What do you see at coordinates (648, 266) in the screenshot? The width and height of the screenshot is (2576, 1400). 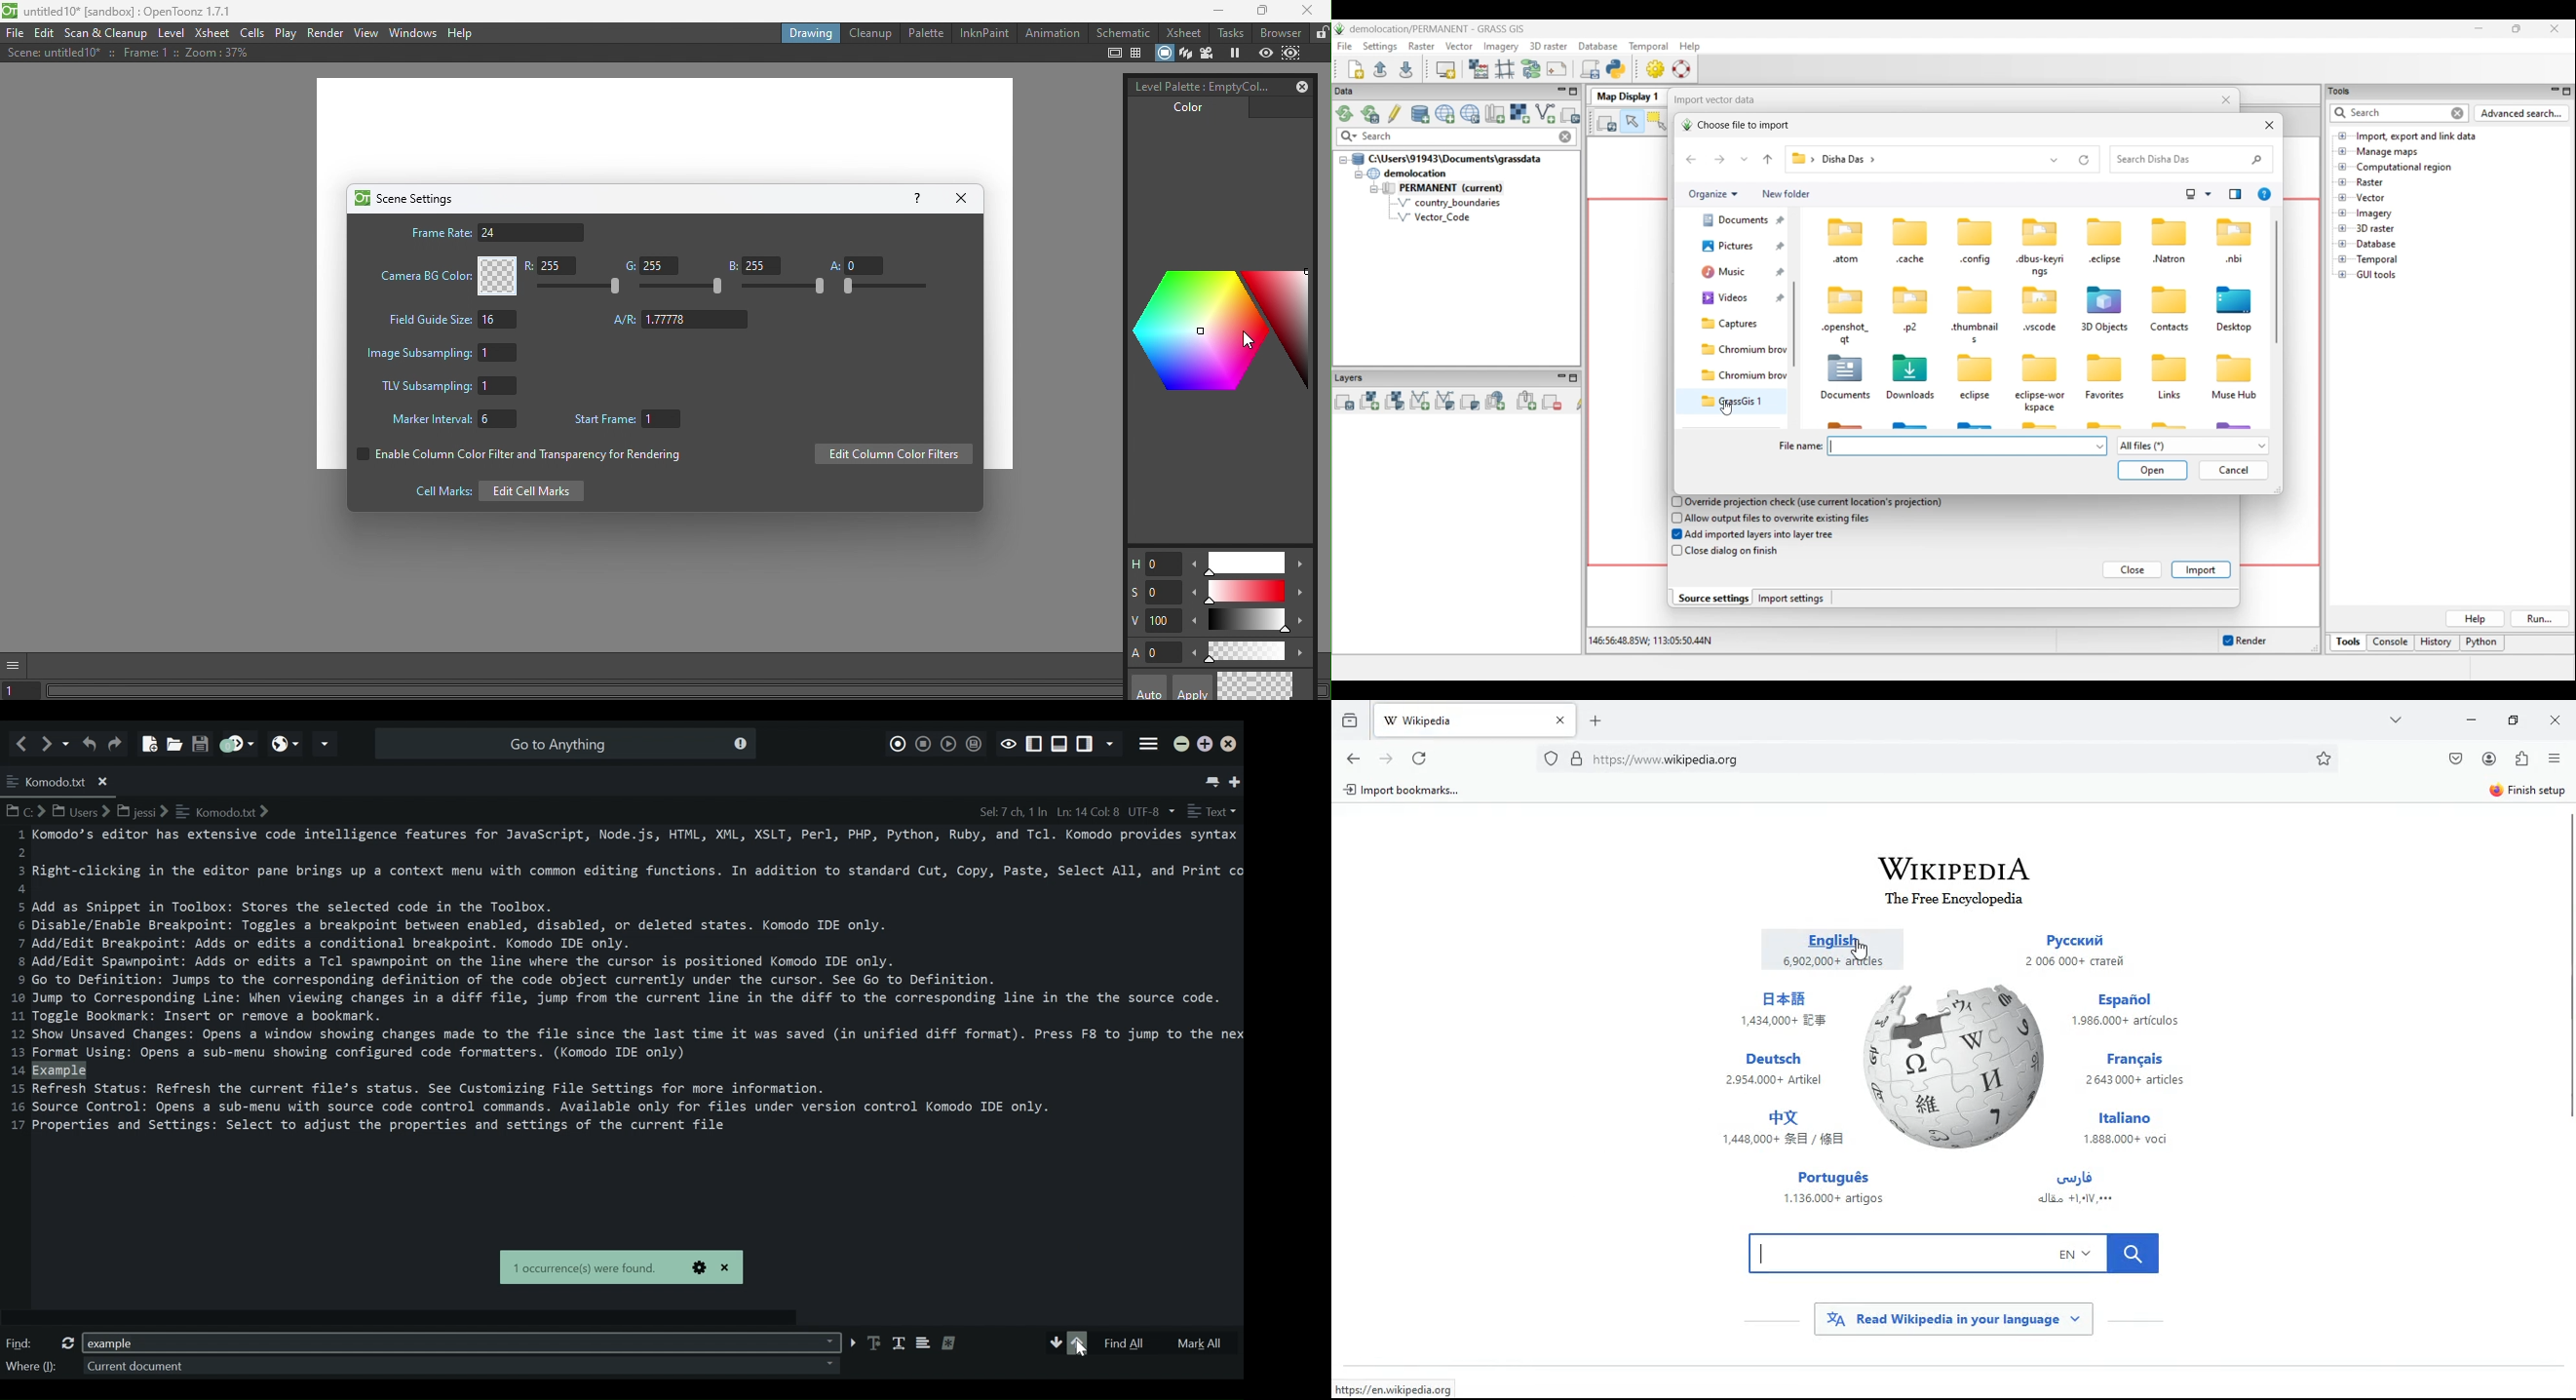 I see `G` at bounding box center [648, 266].